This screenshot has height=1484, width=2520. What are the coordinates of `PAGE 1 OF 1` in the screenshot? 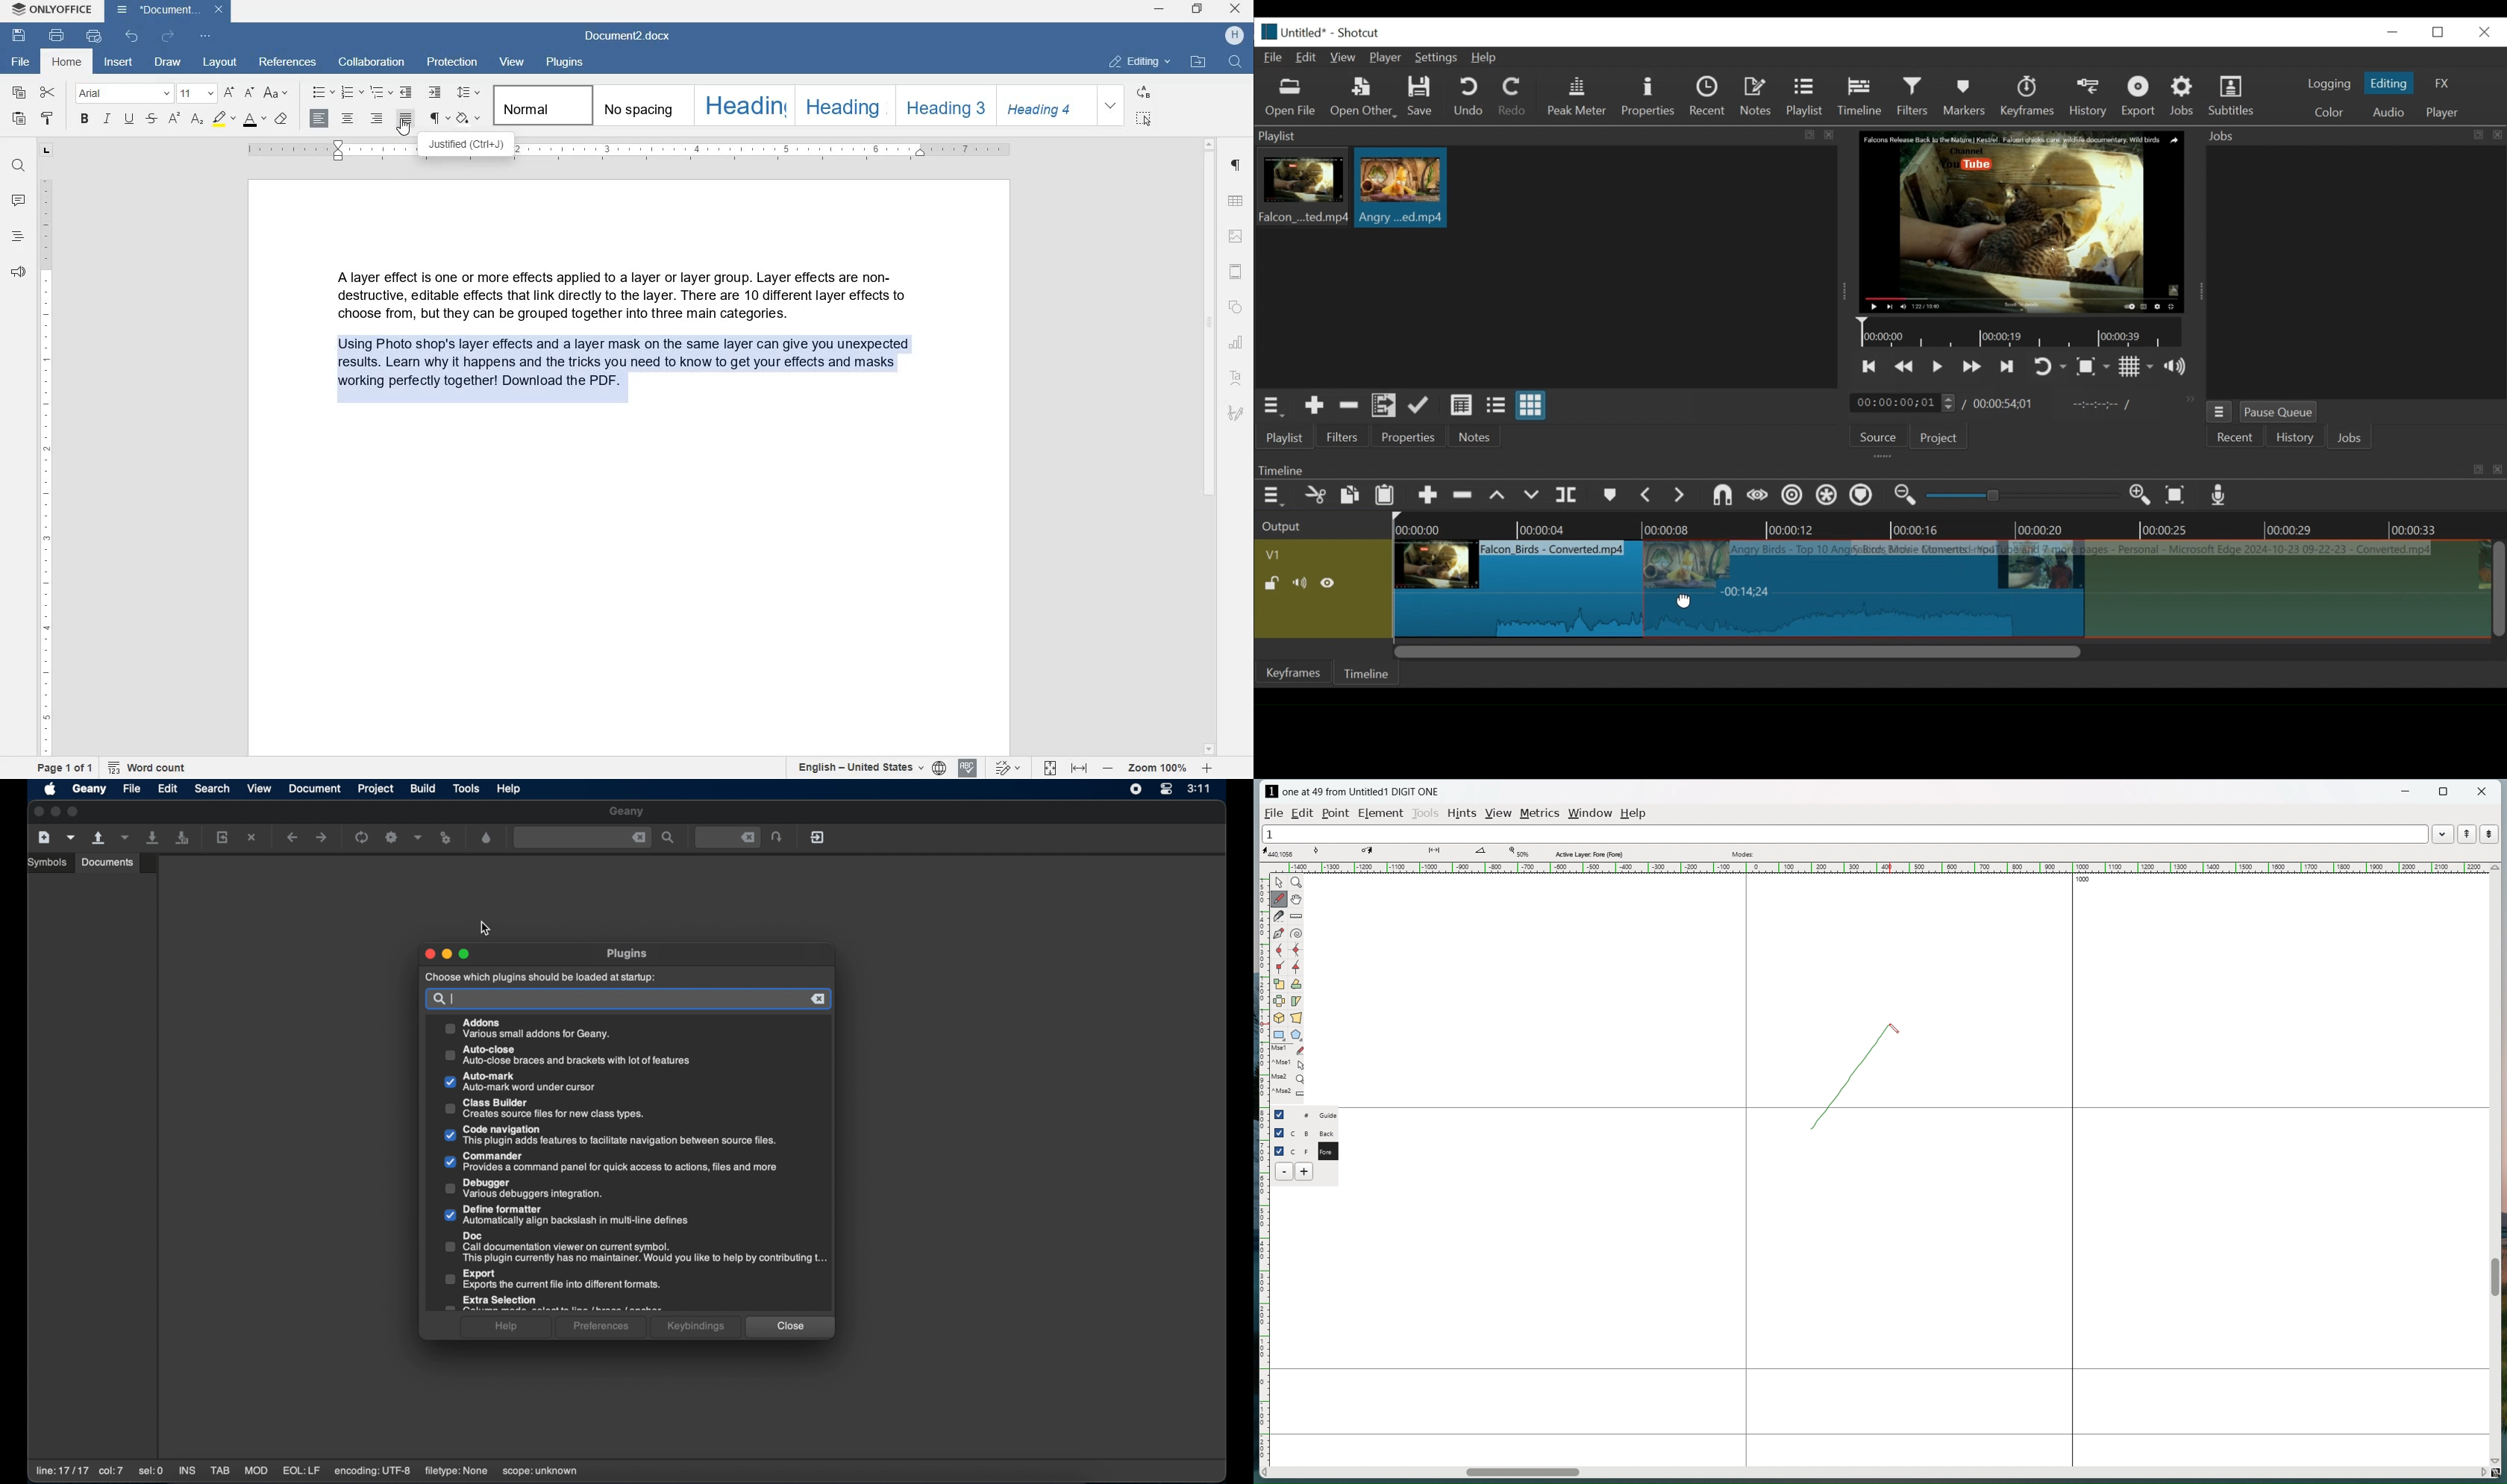 It's located at (65, 768).